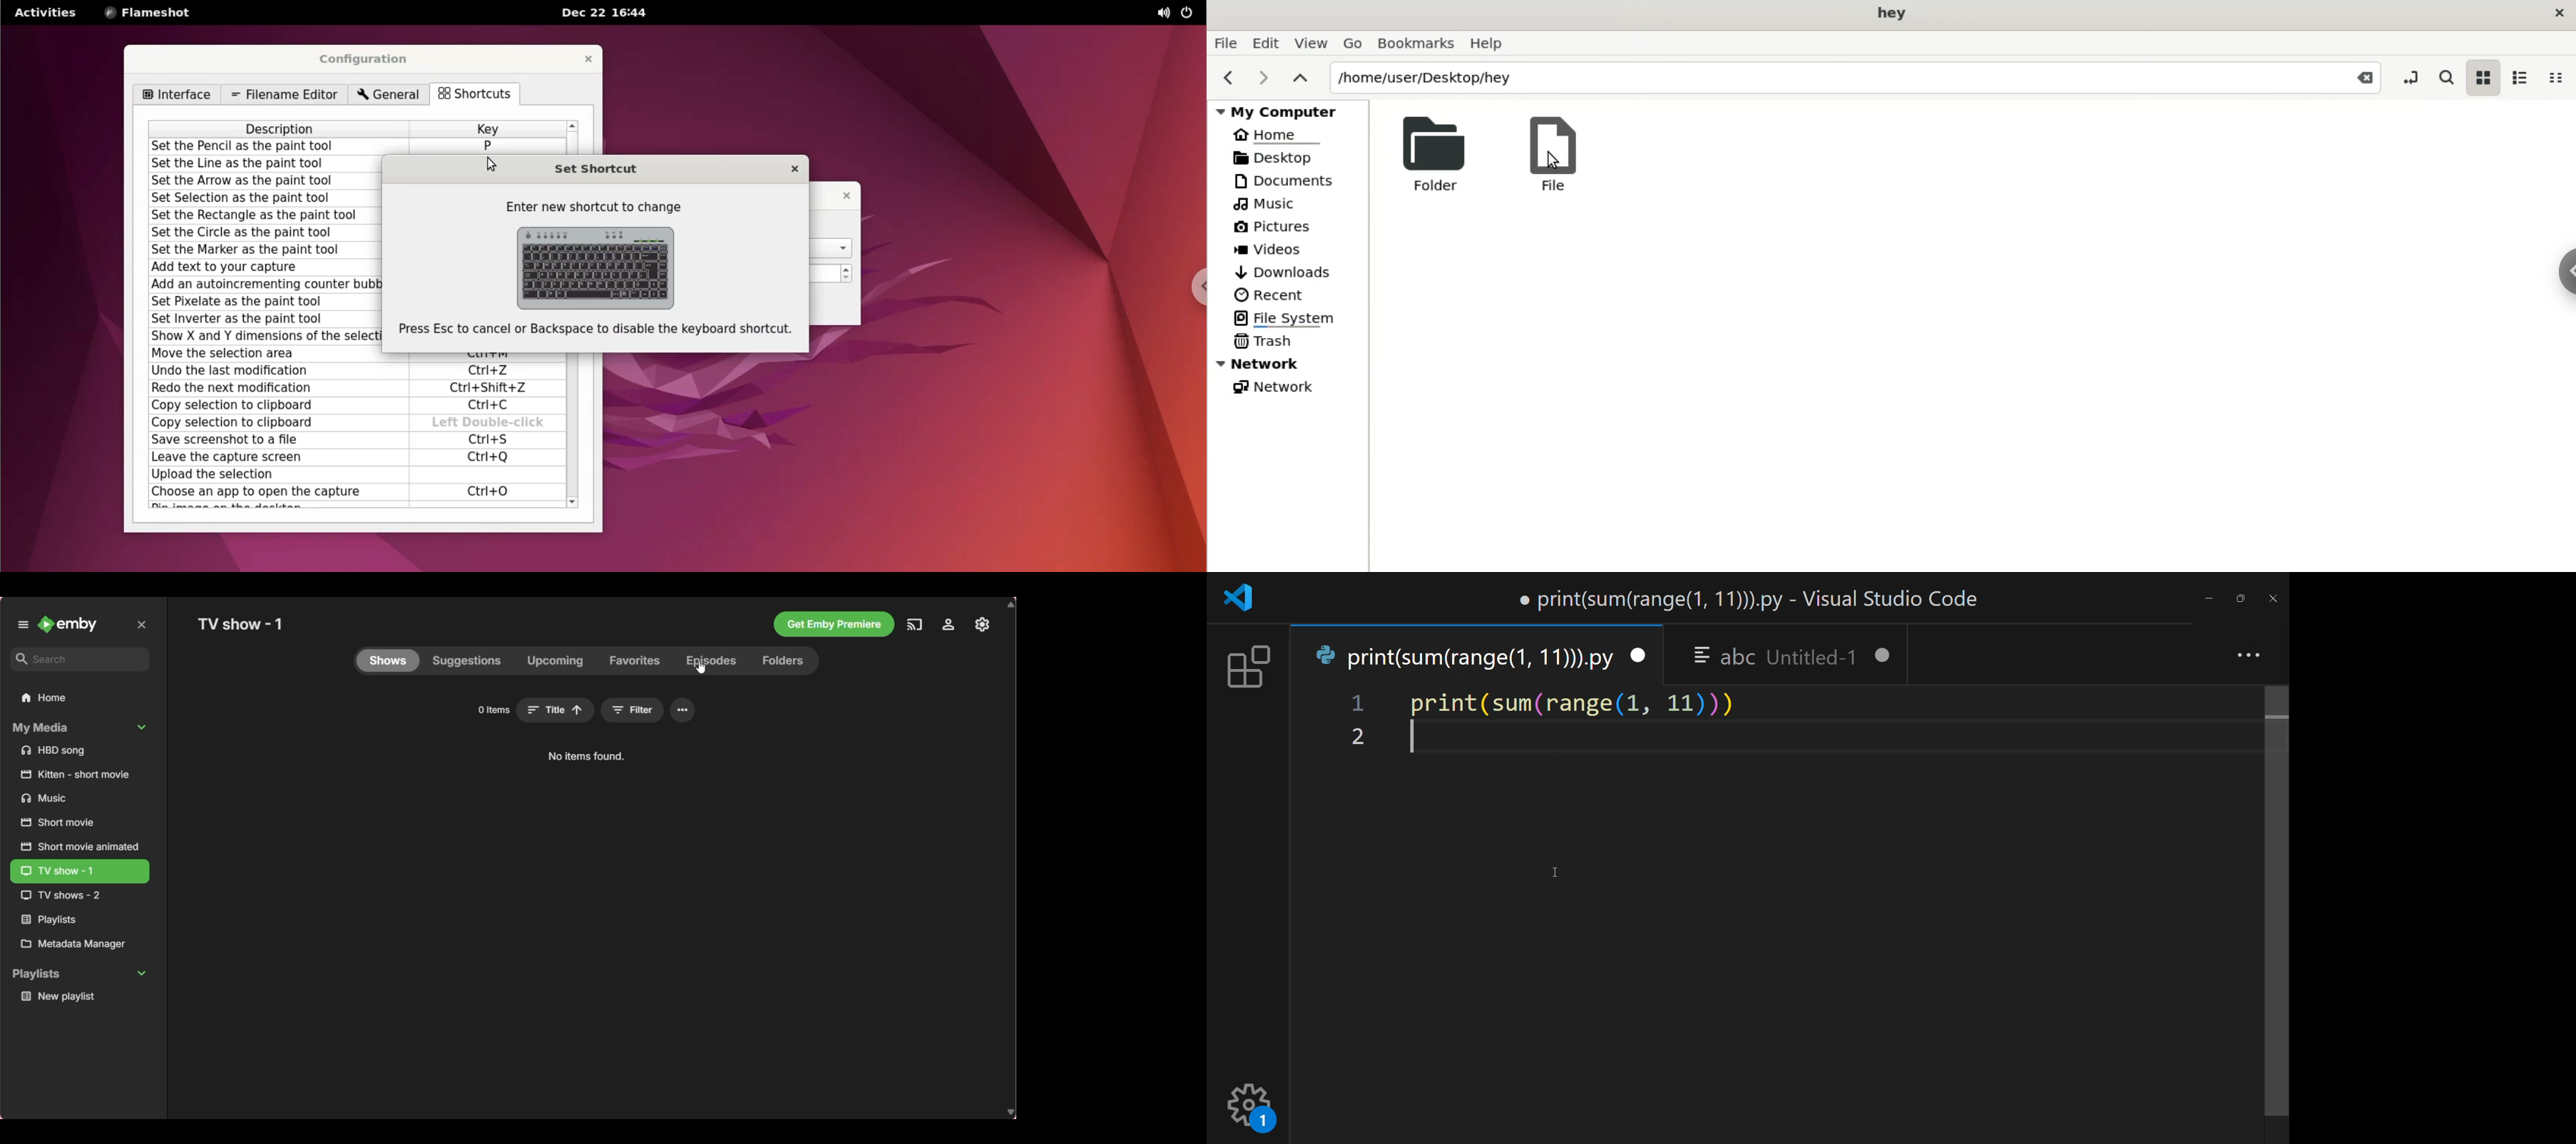 The height and width of the screenshot is (1148, 2576). I want to click on print(sum(range(1, 11))).py, so click(1458, 657).